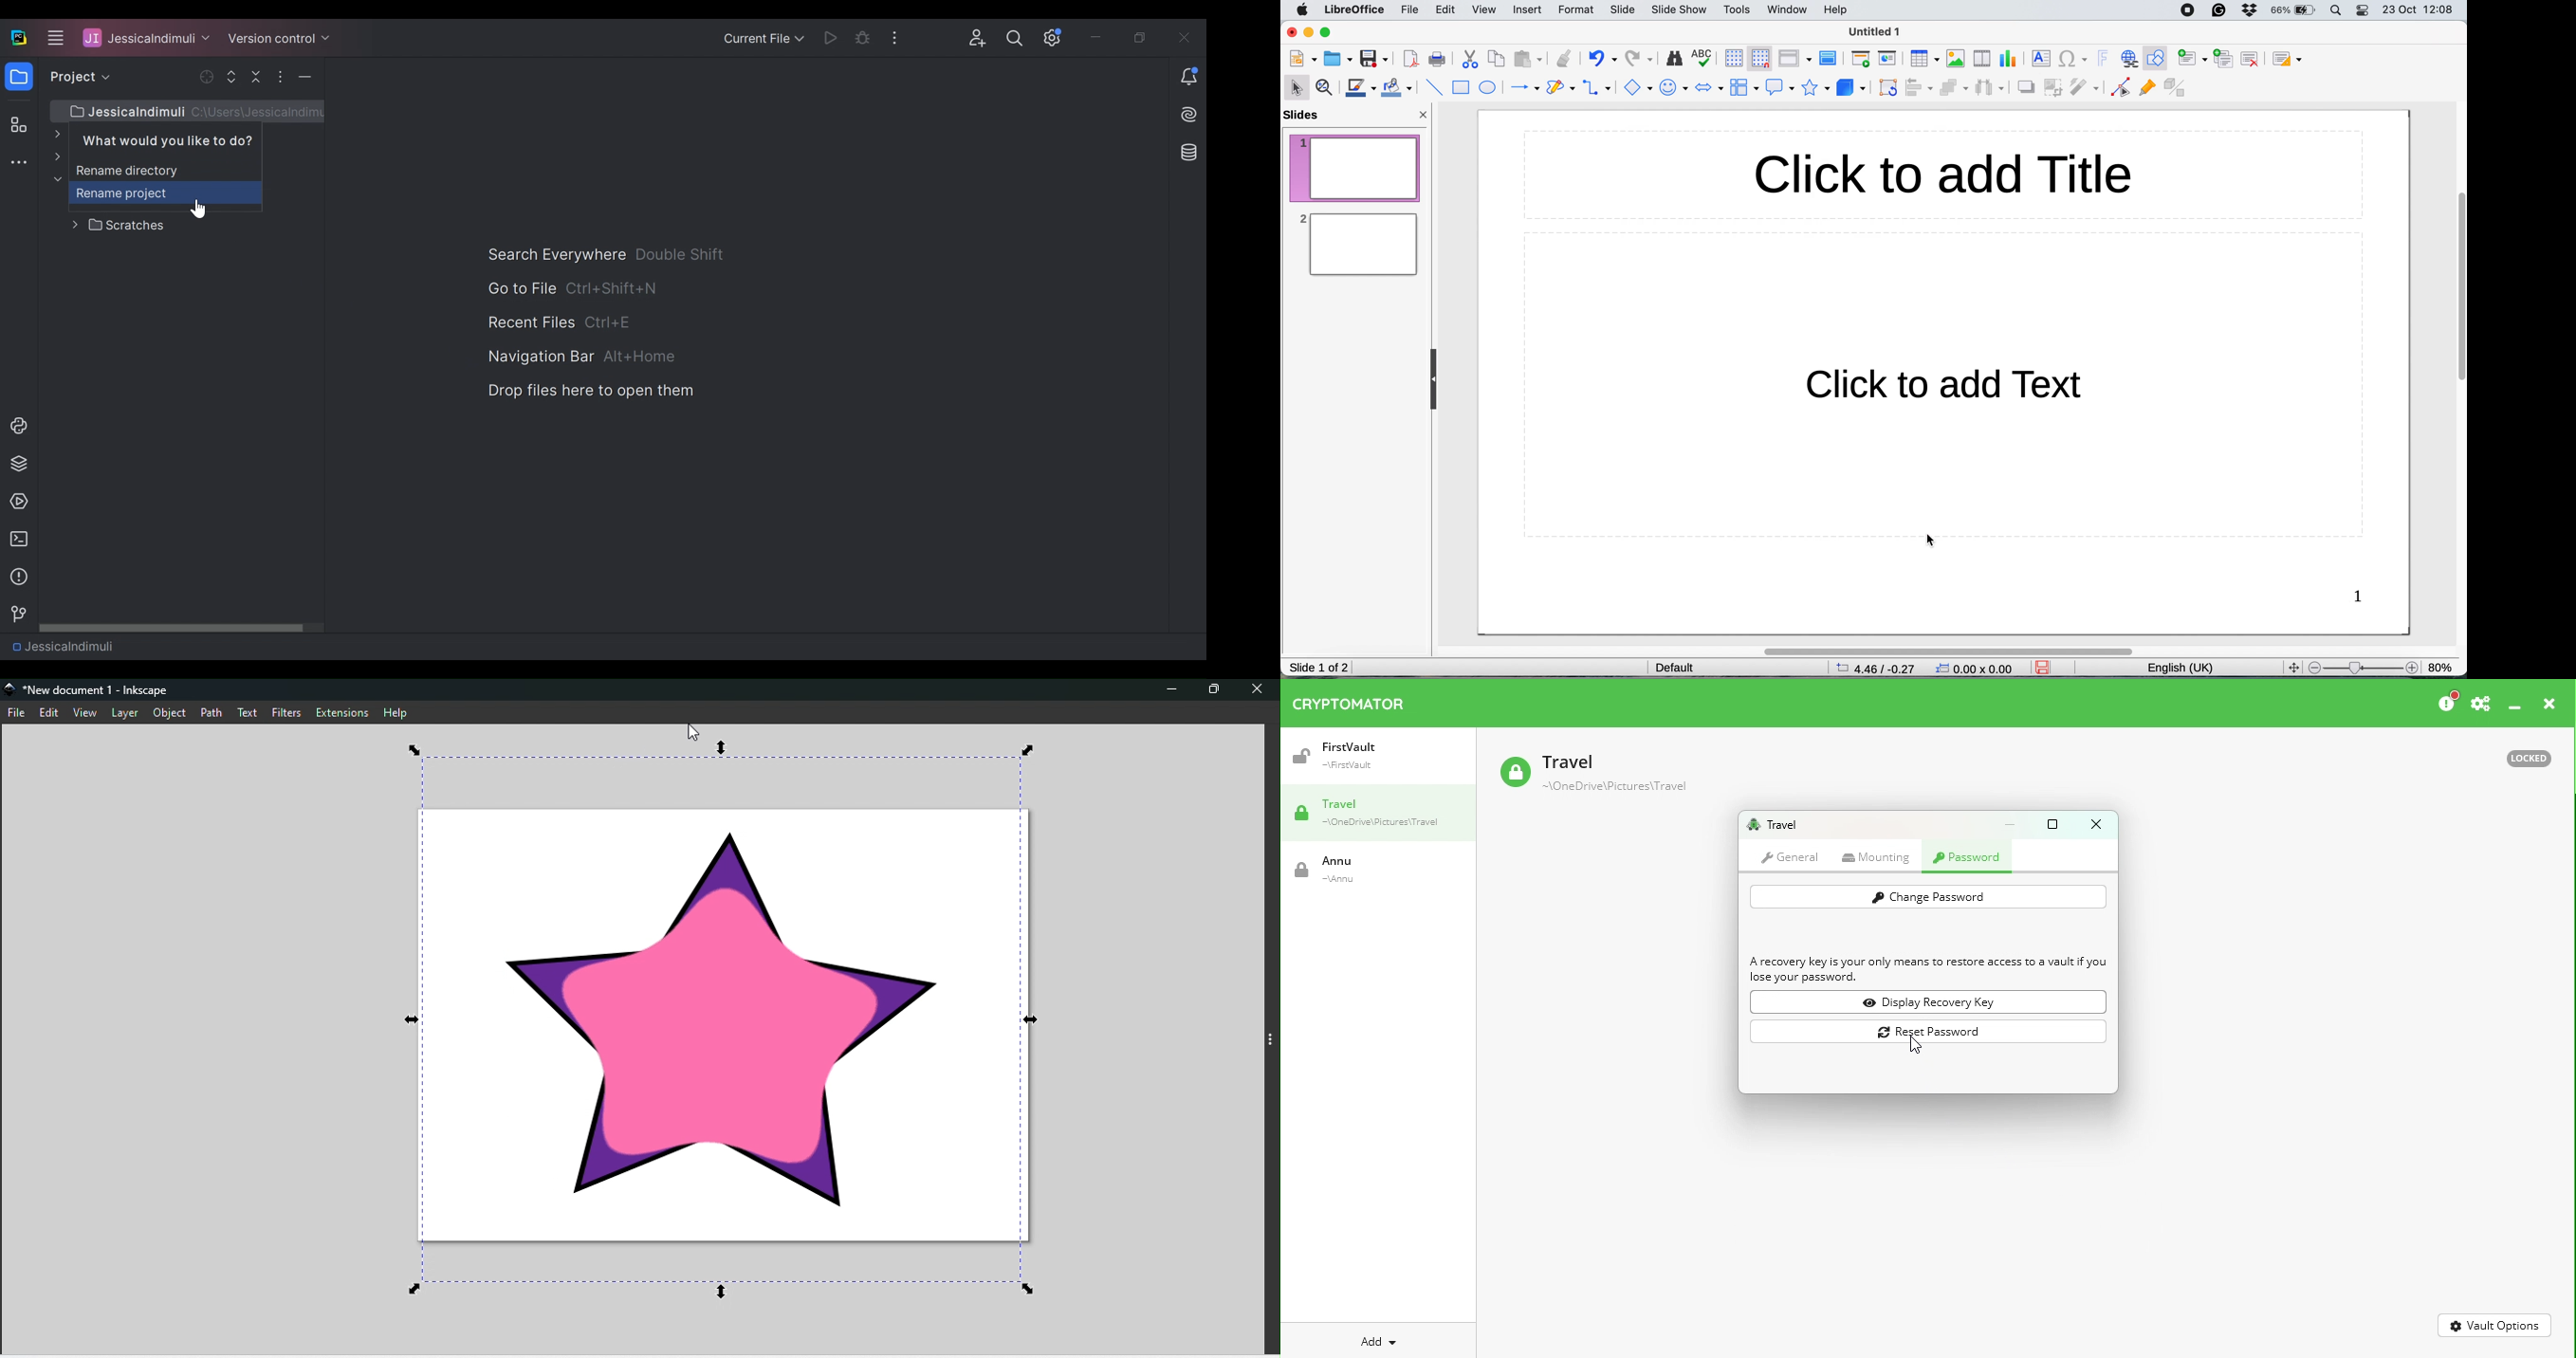 This screenshot has height=1372, width=2576. Describe the element at coordinates (2221, 11) in the screenshot. I see `grammarly` at that location.